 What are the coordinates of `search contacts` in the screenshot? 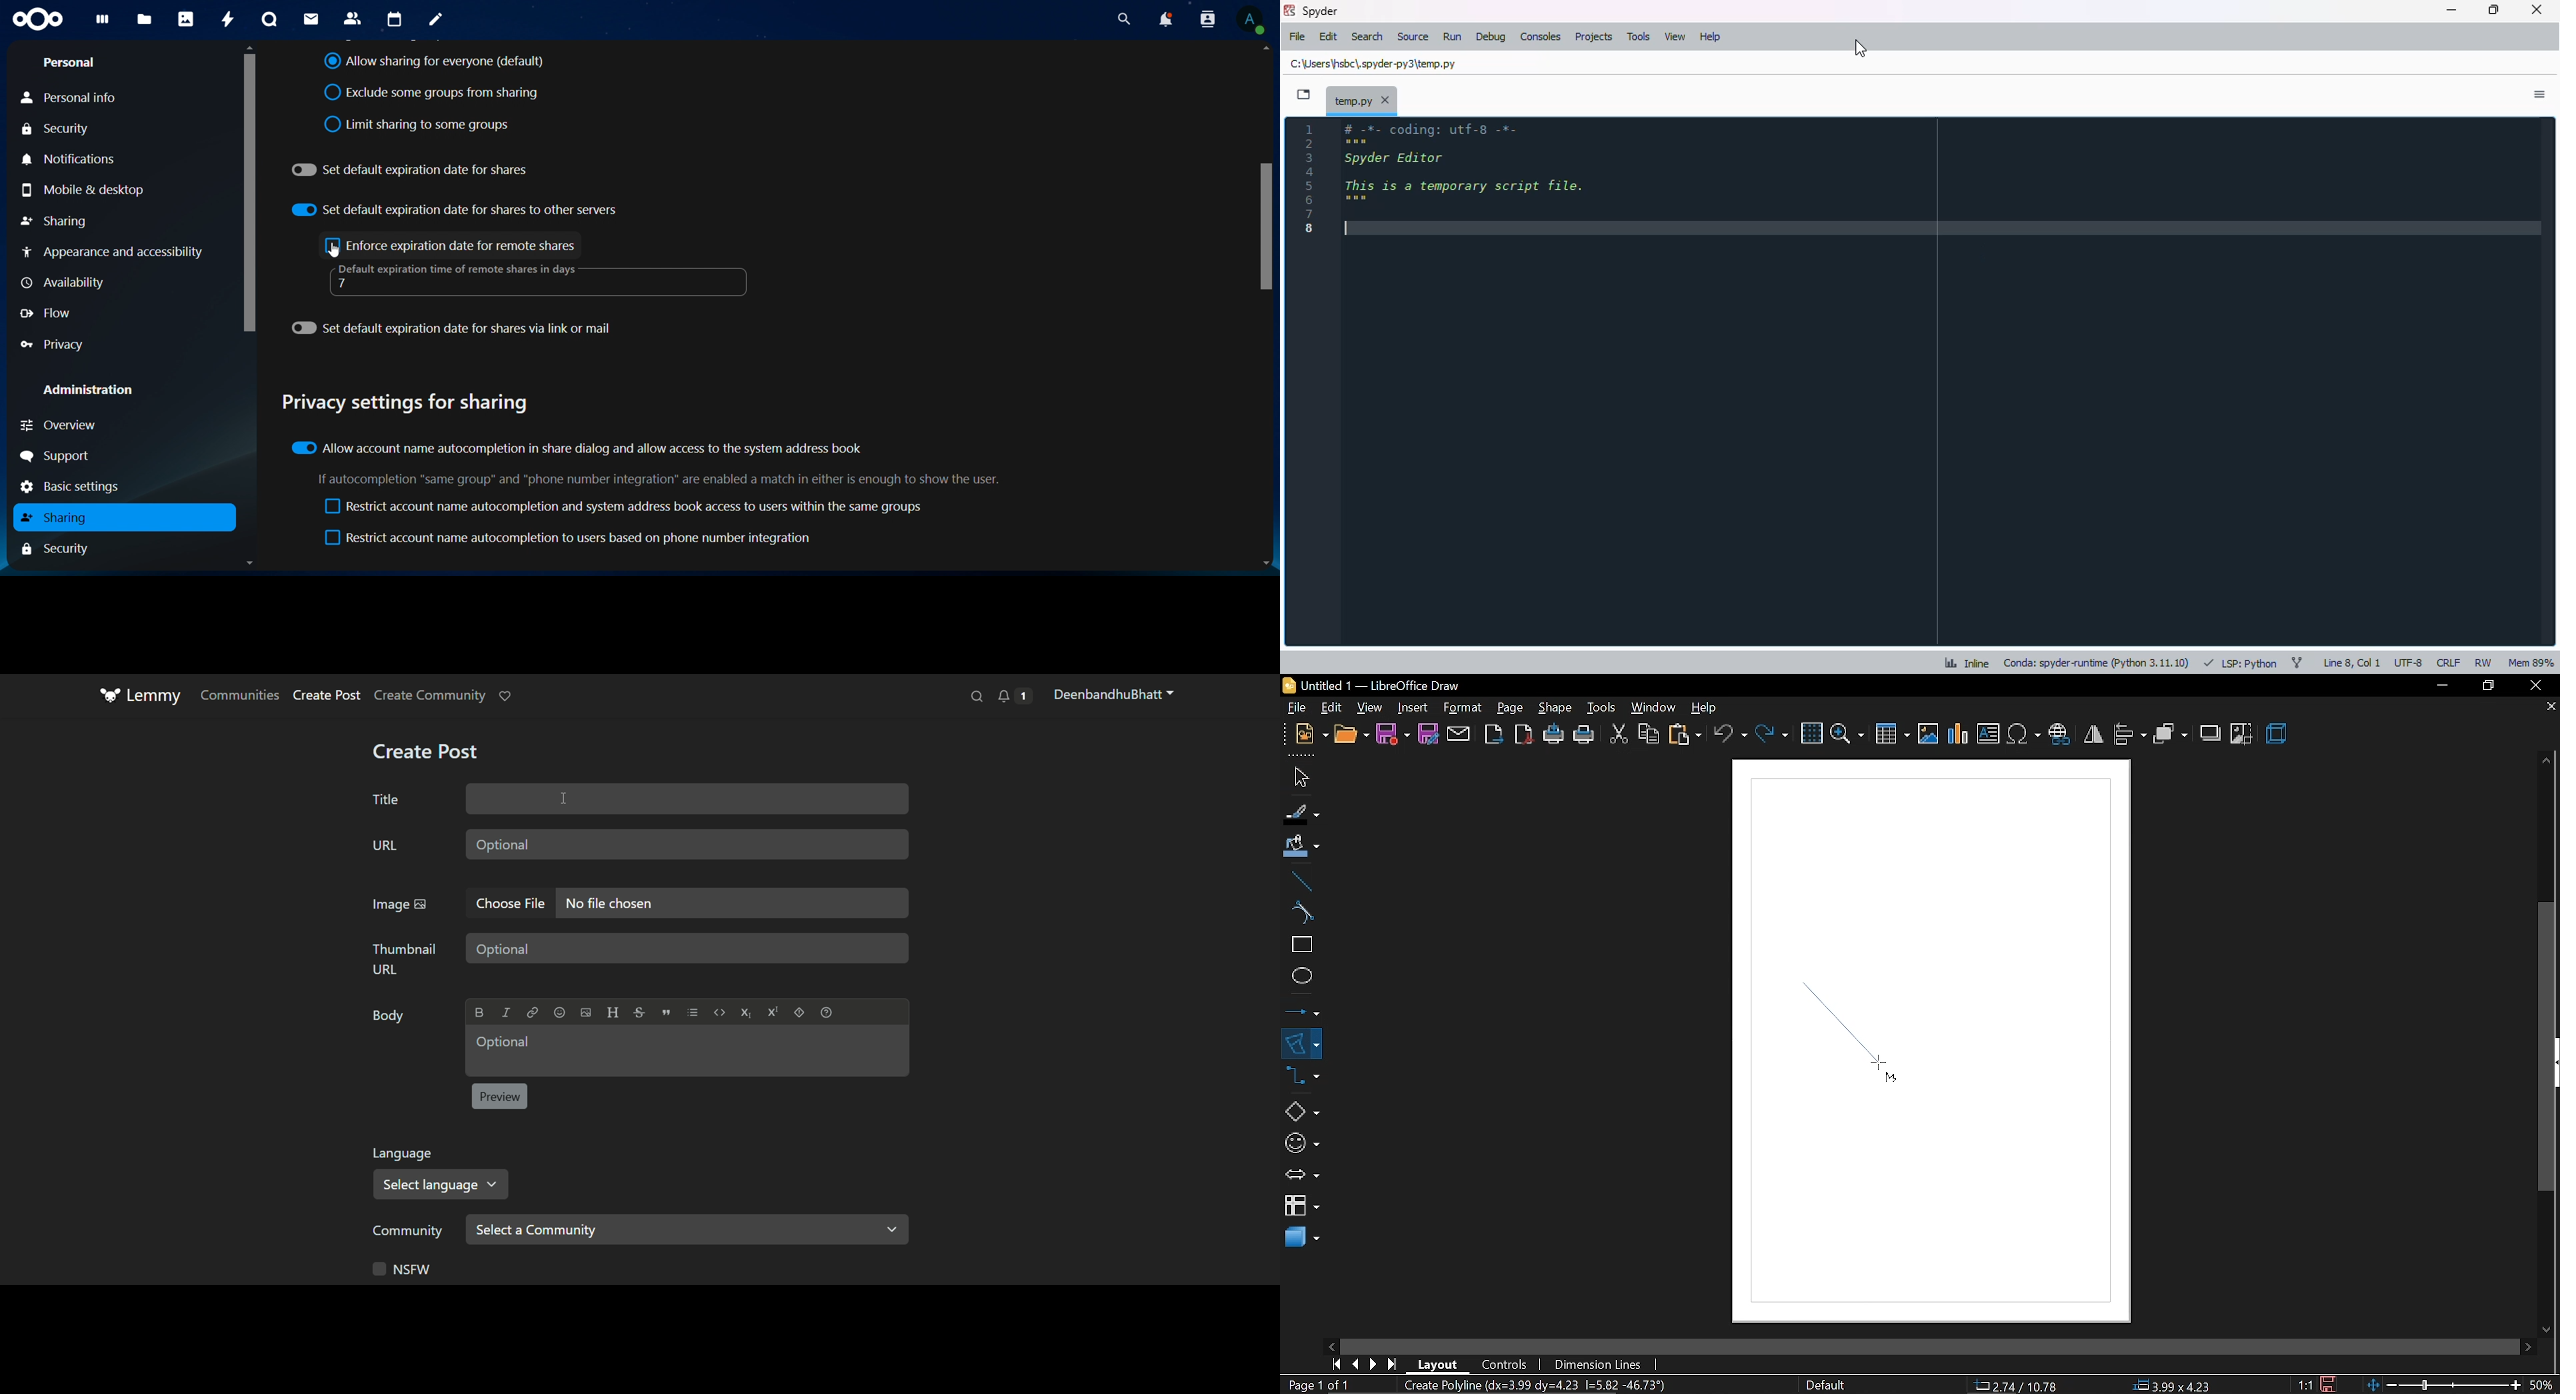 It's located at (1207, 21).